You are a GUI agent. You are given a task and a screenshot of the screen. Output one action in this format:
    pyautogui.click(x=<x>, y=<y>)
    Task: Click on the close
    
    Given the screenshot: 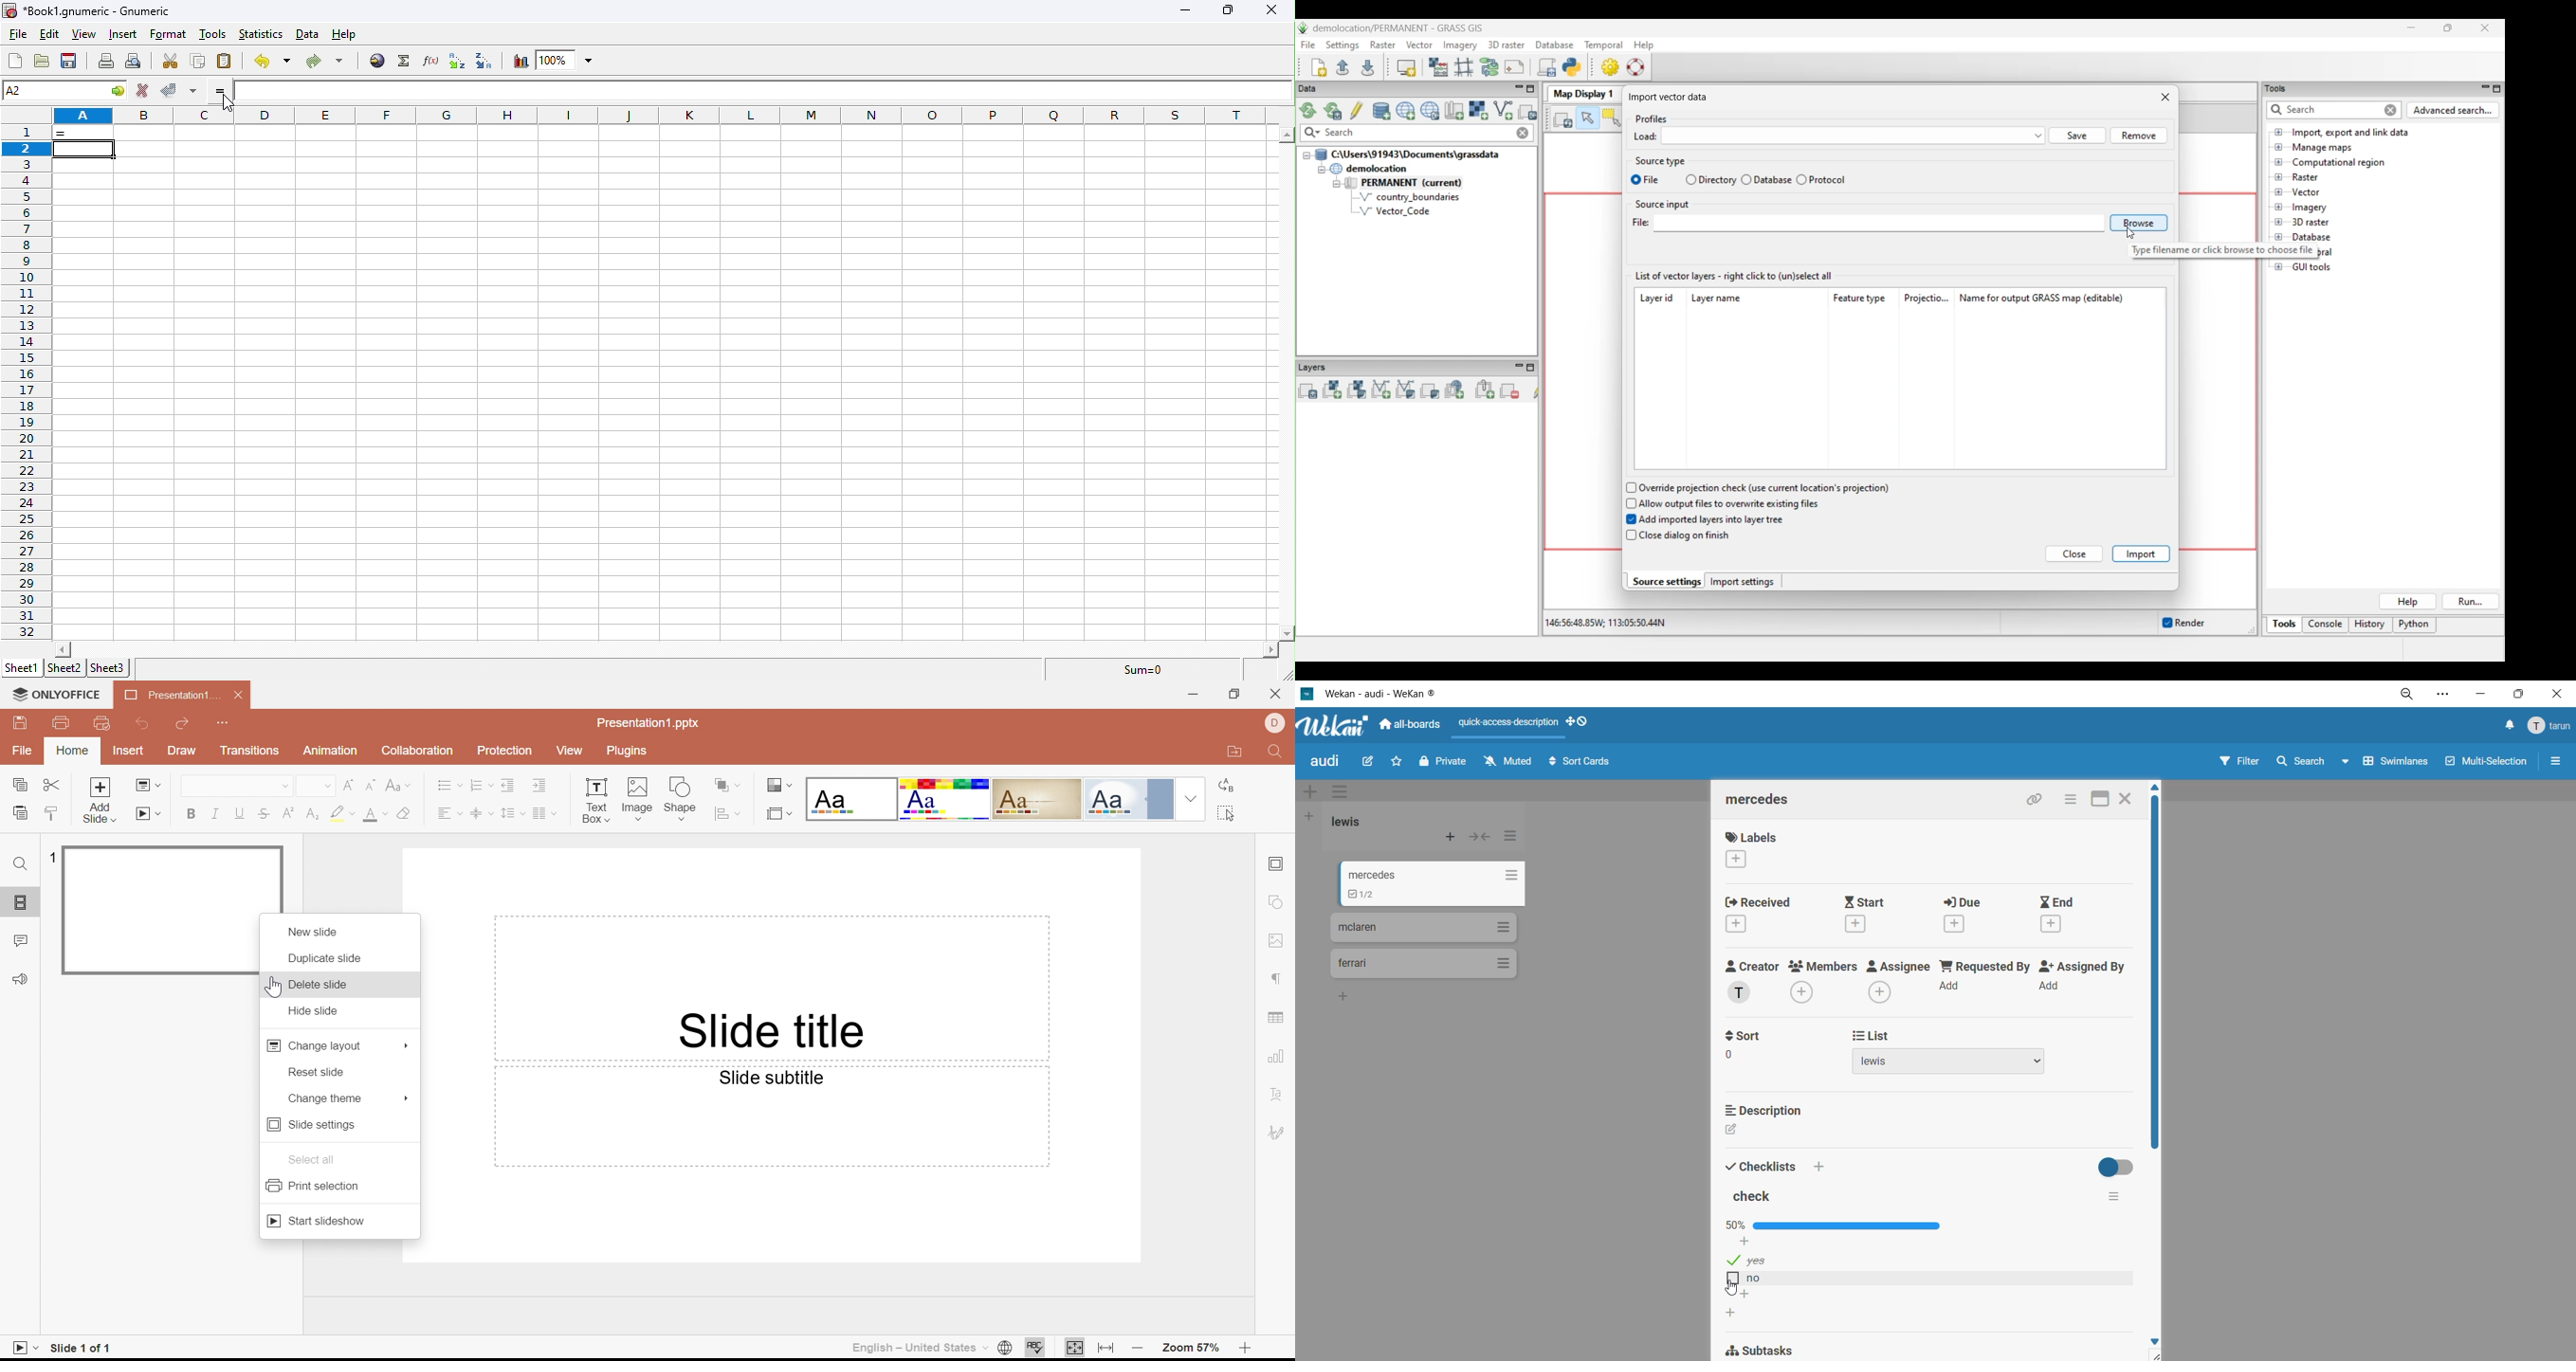 What is the action you would take?
    pyautogui.click(x=1278, y=692)
    